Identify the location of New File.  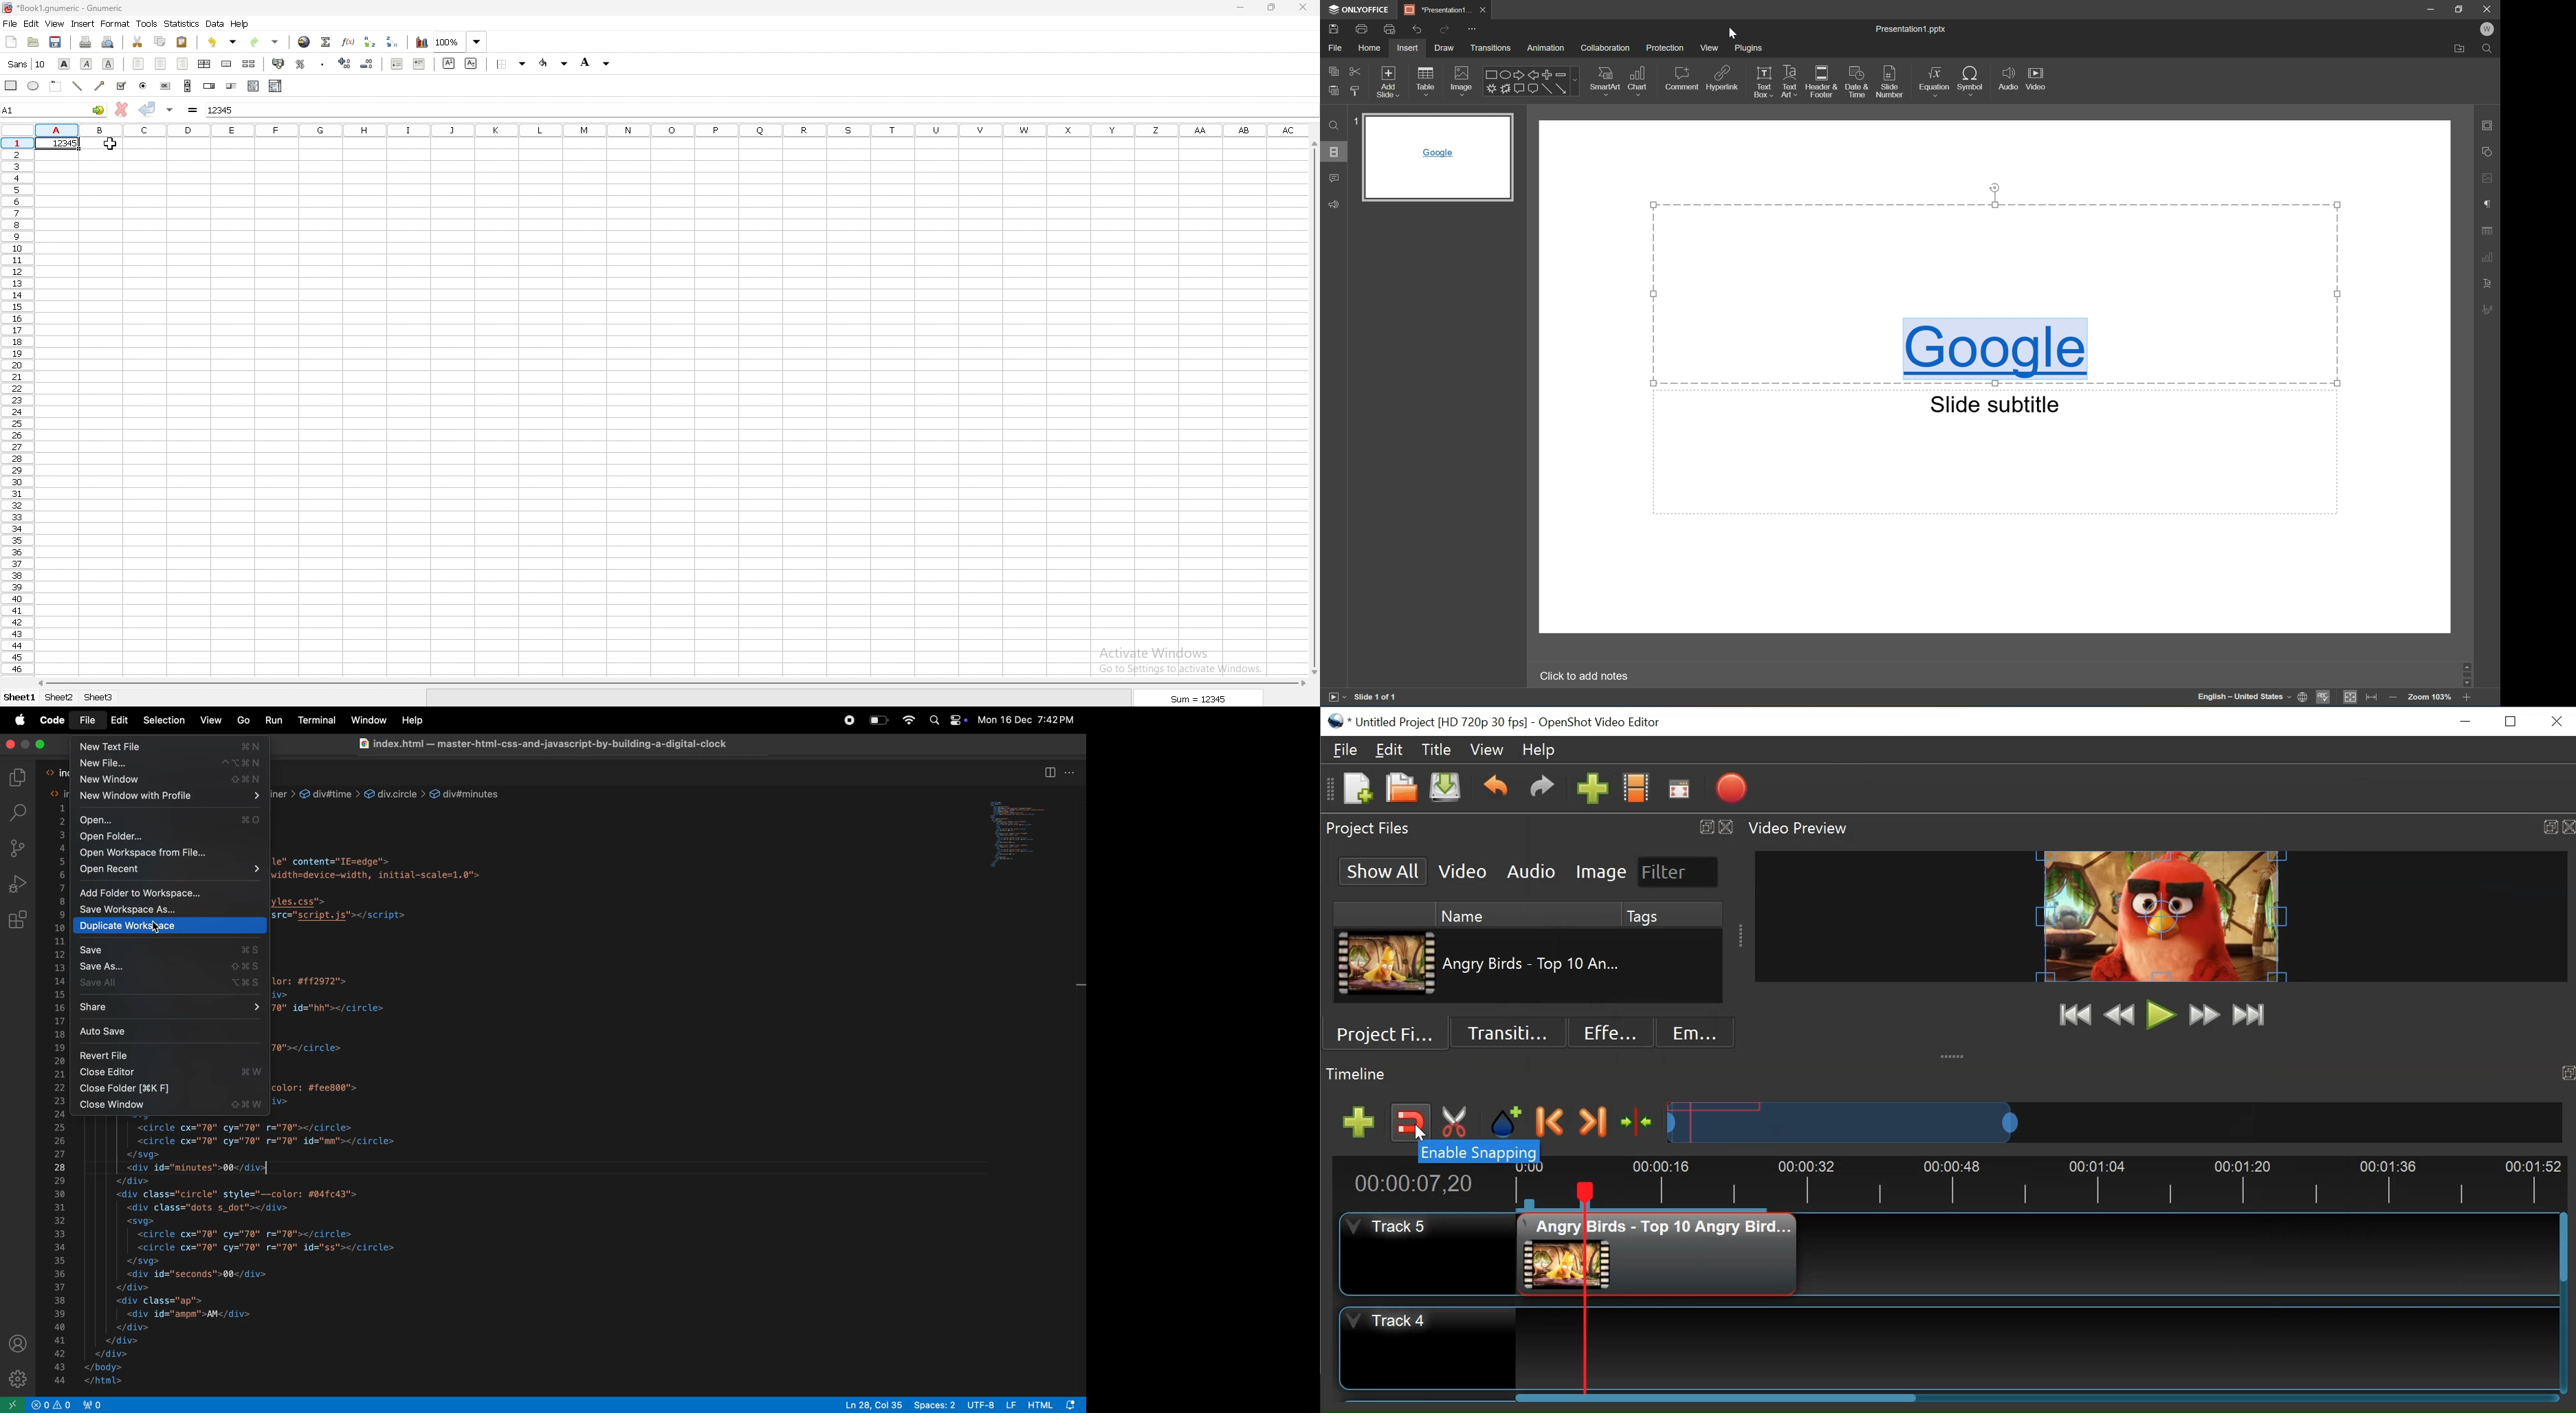
(1358, 790).